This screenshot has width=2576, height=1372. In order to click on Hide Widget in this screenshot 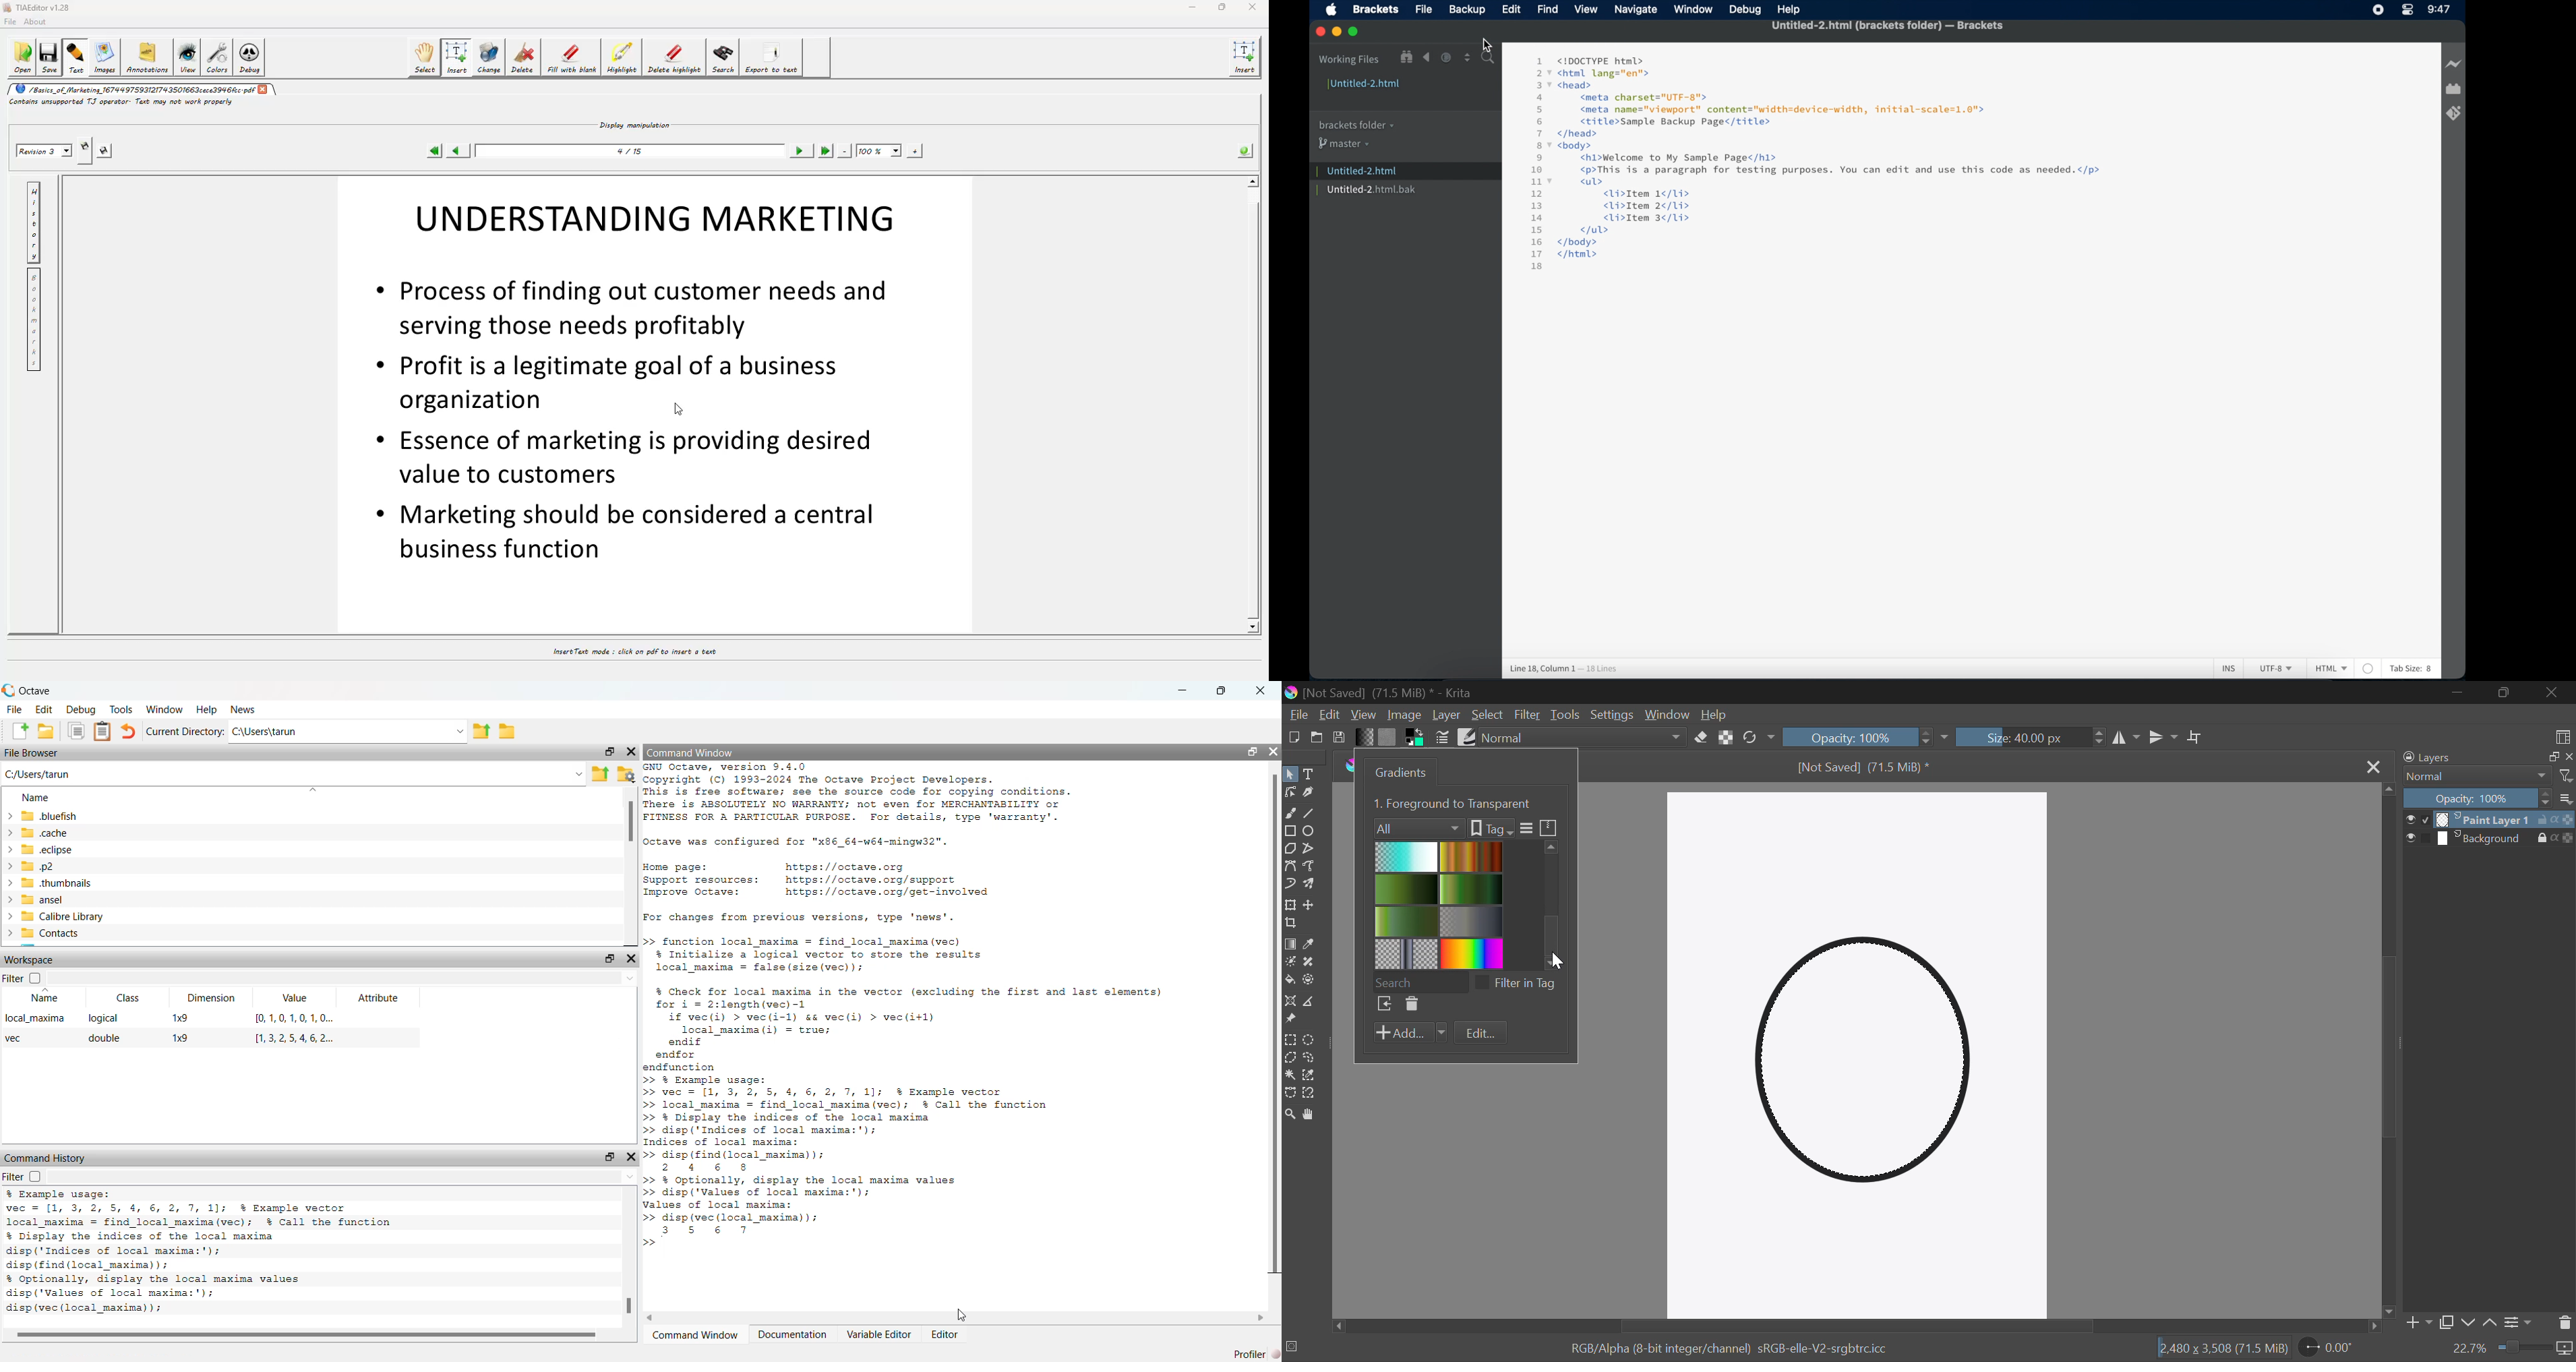, I will do `click(631, 751)`.